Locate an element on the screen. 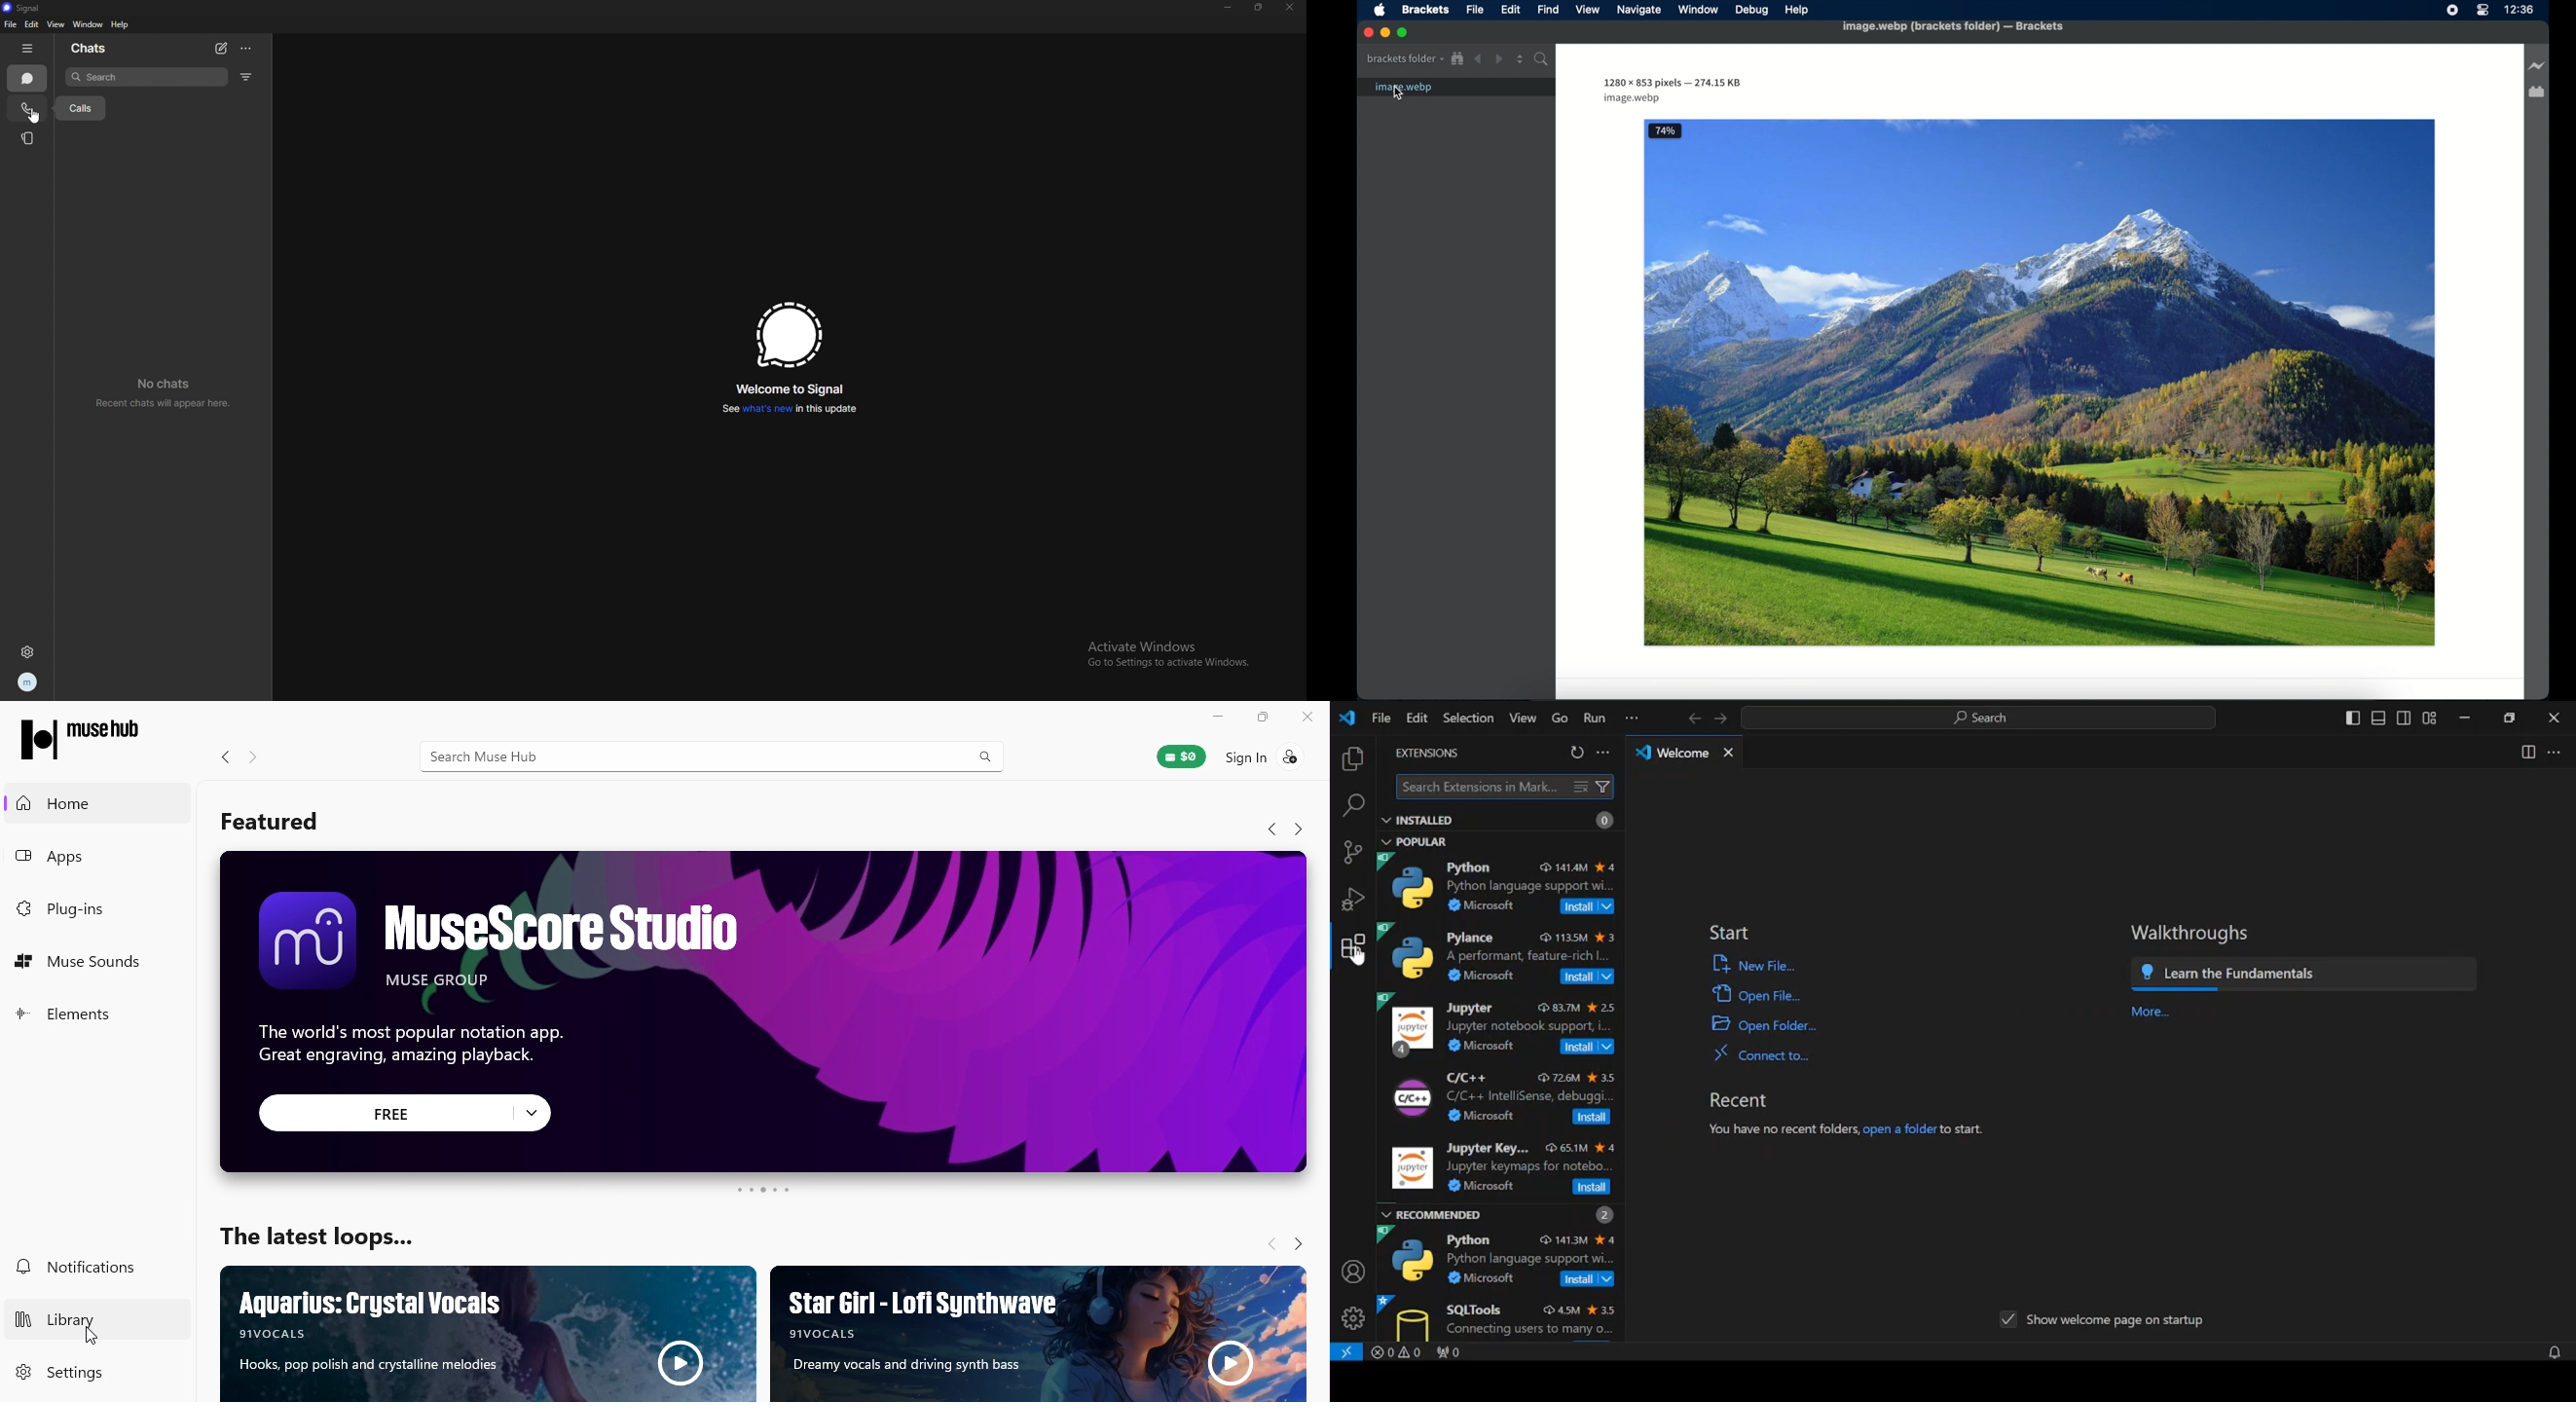 The height and width of the screenshot is (1428, 2576). restore down is located at coordinates (2510, 719).